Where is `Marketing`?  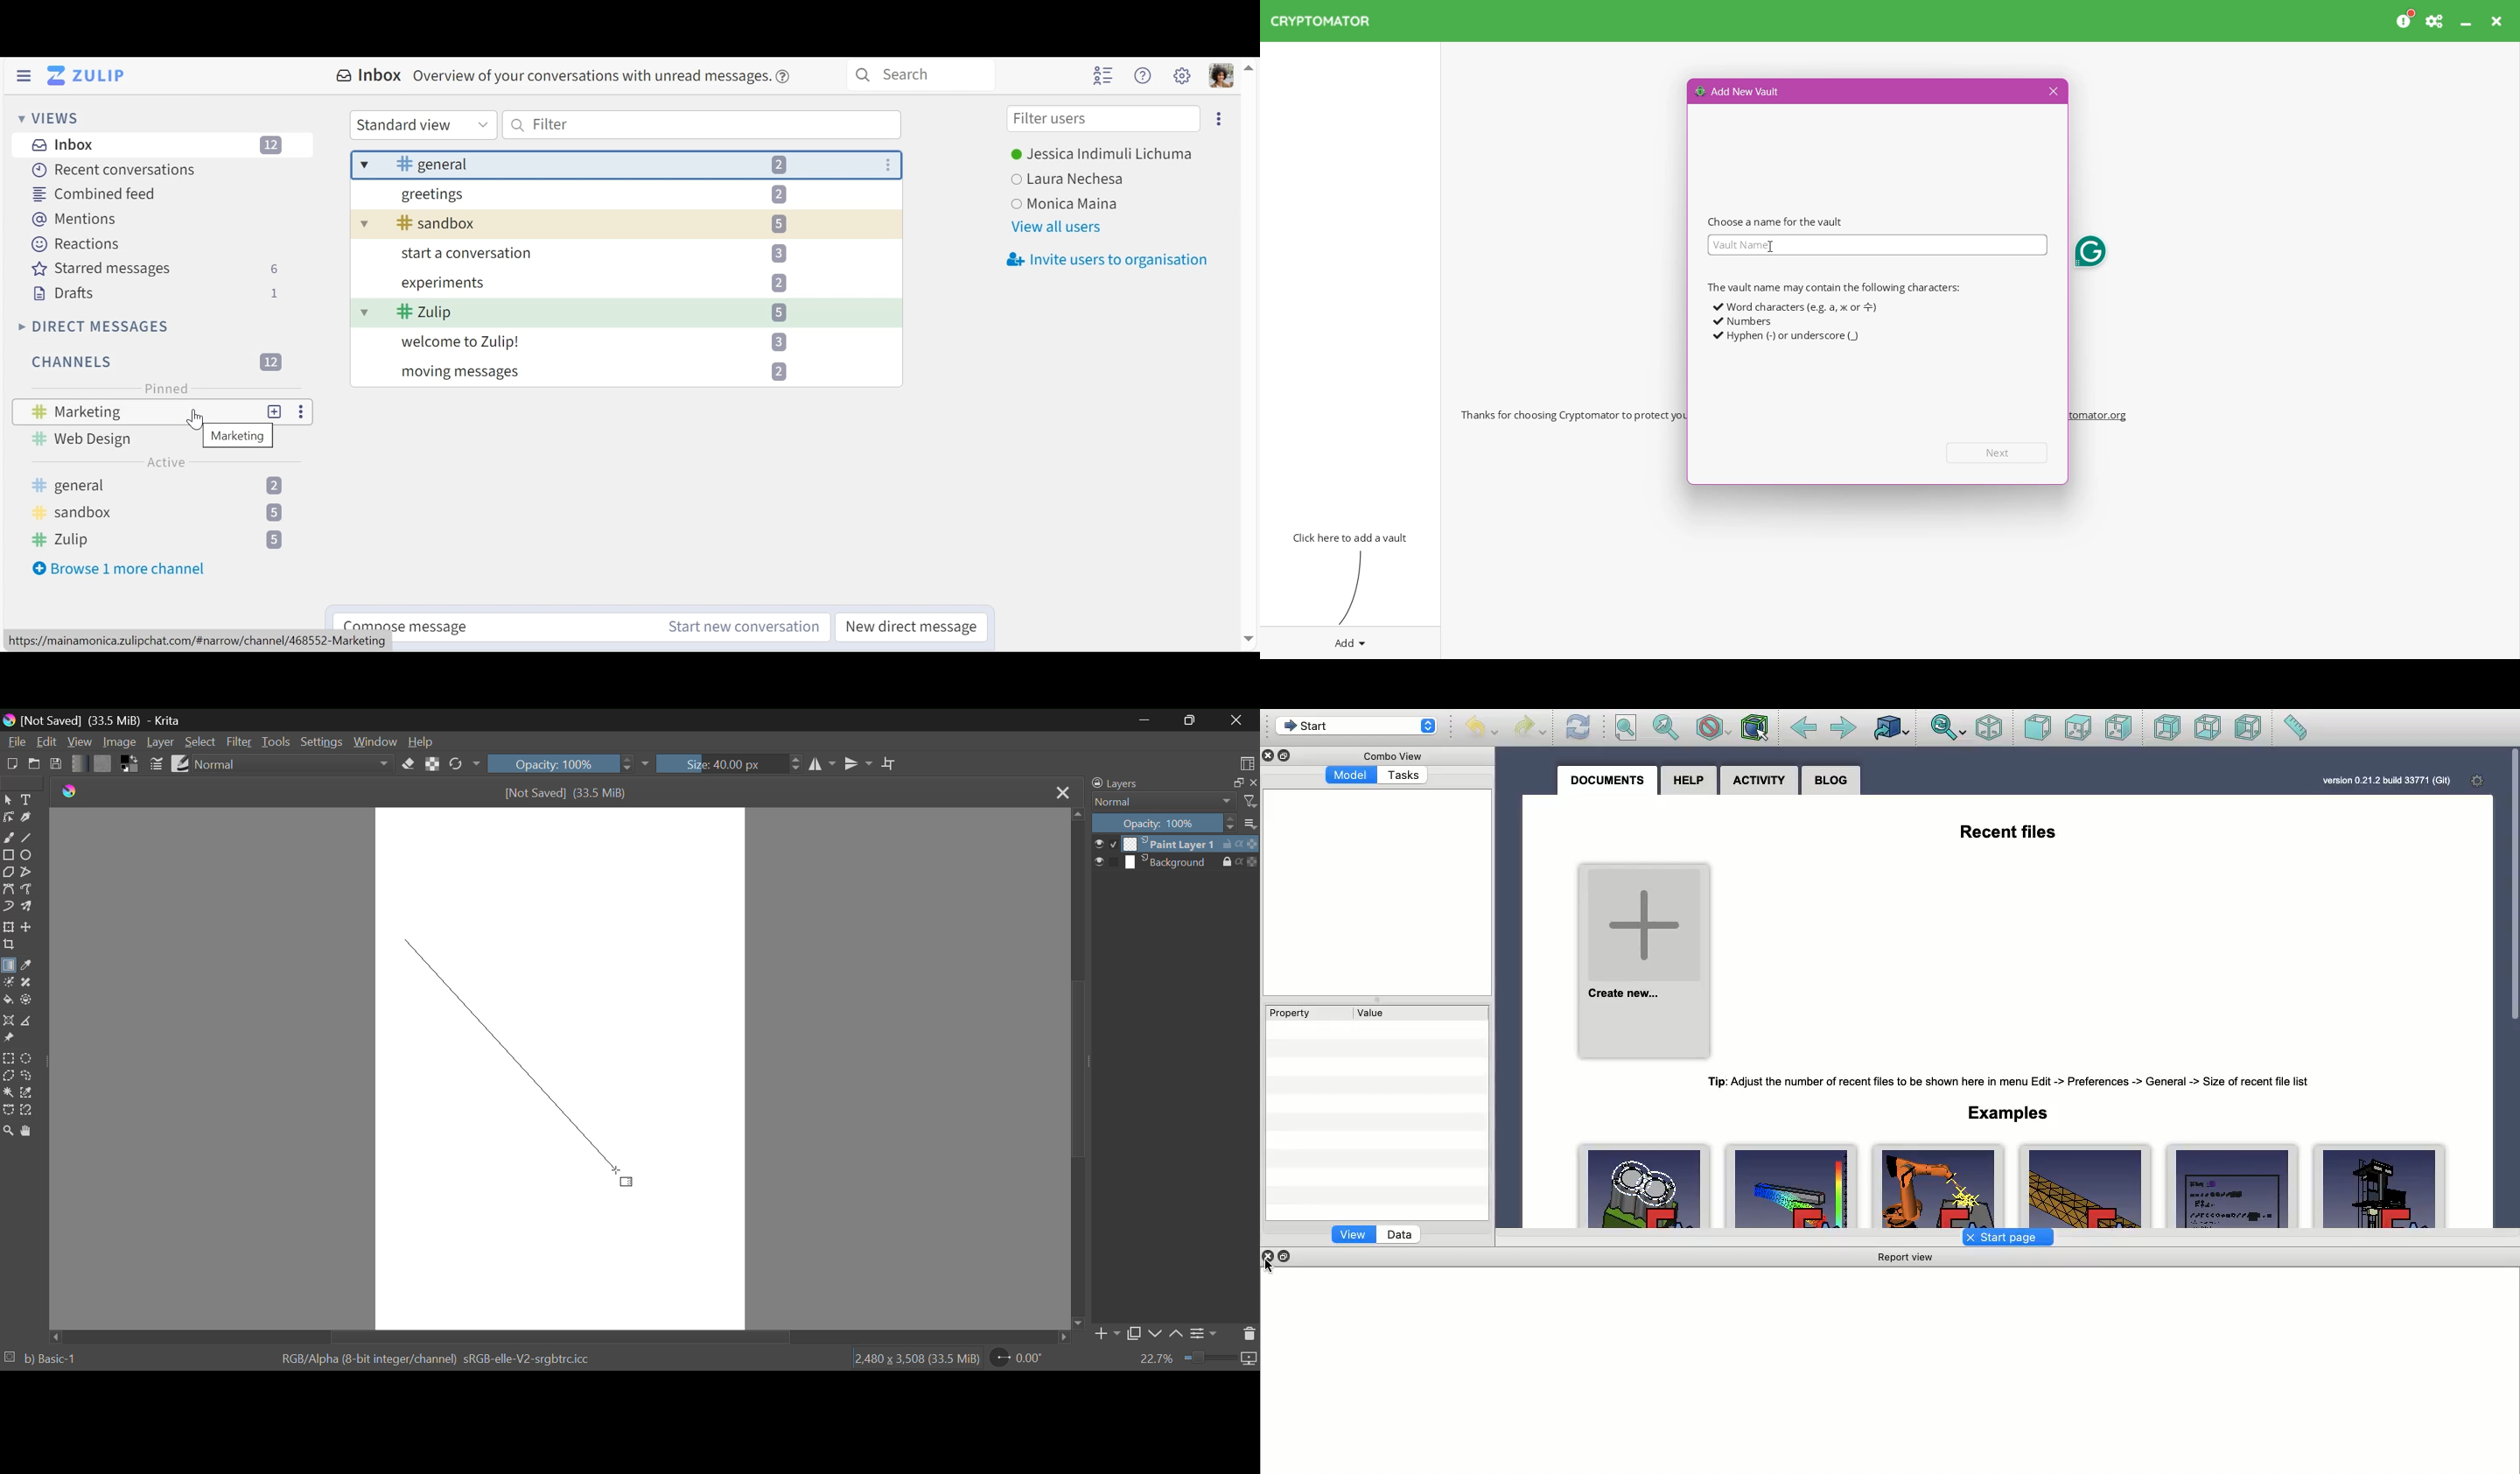 Marketing is located at coordinates (83, 411).